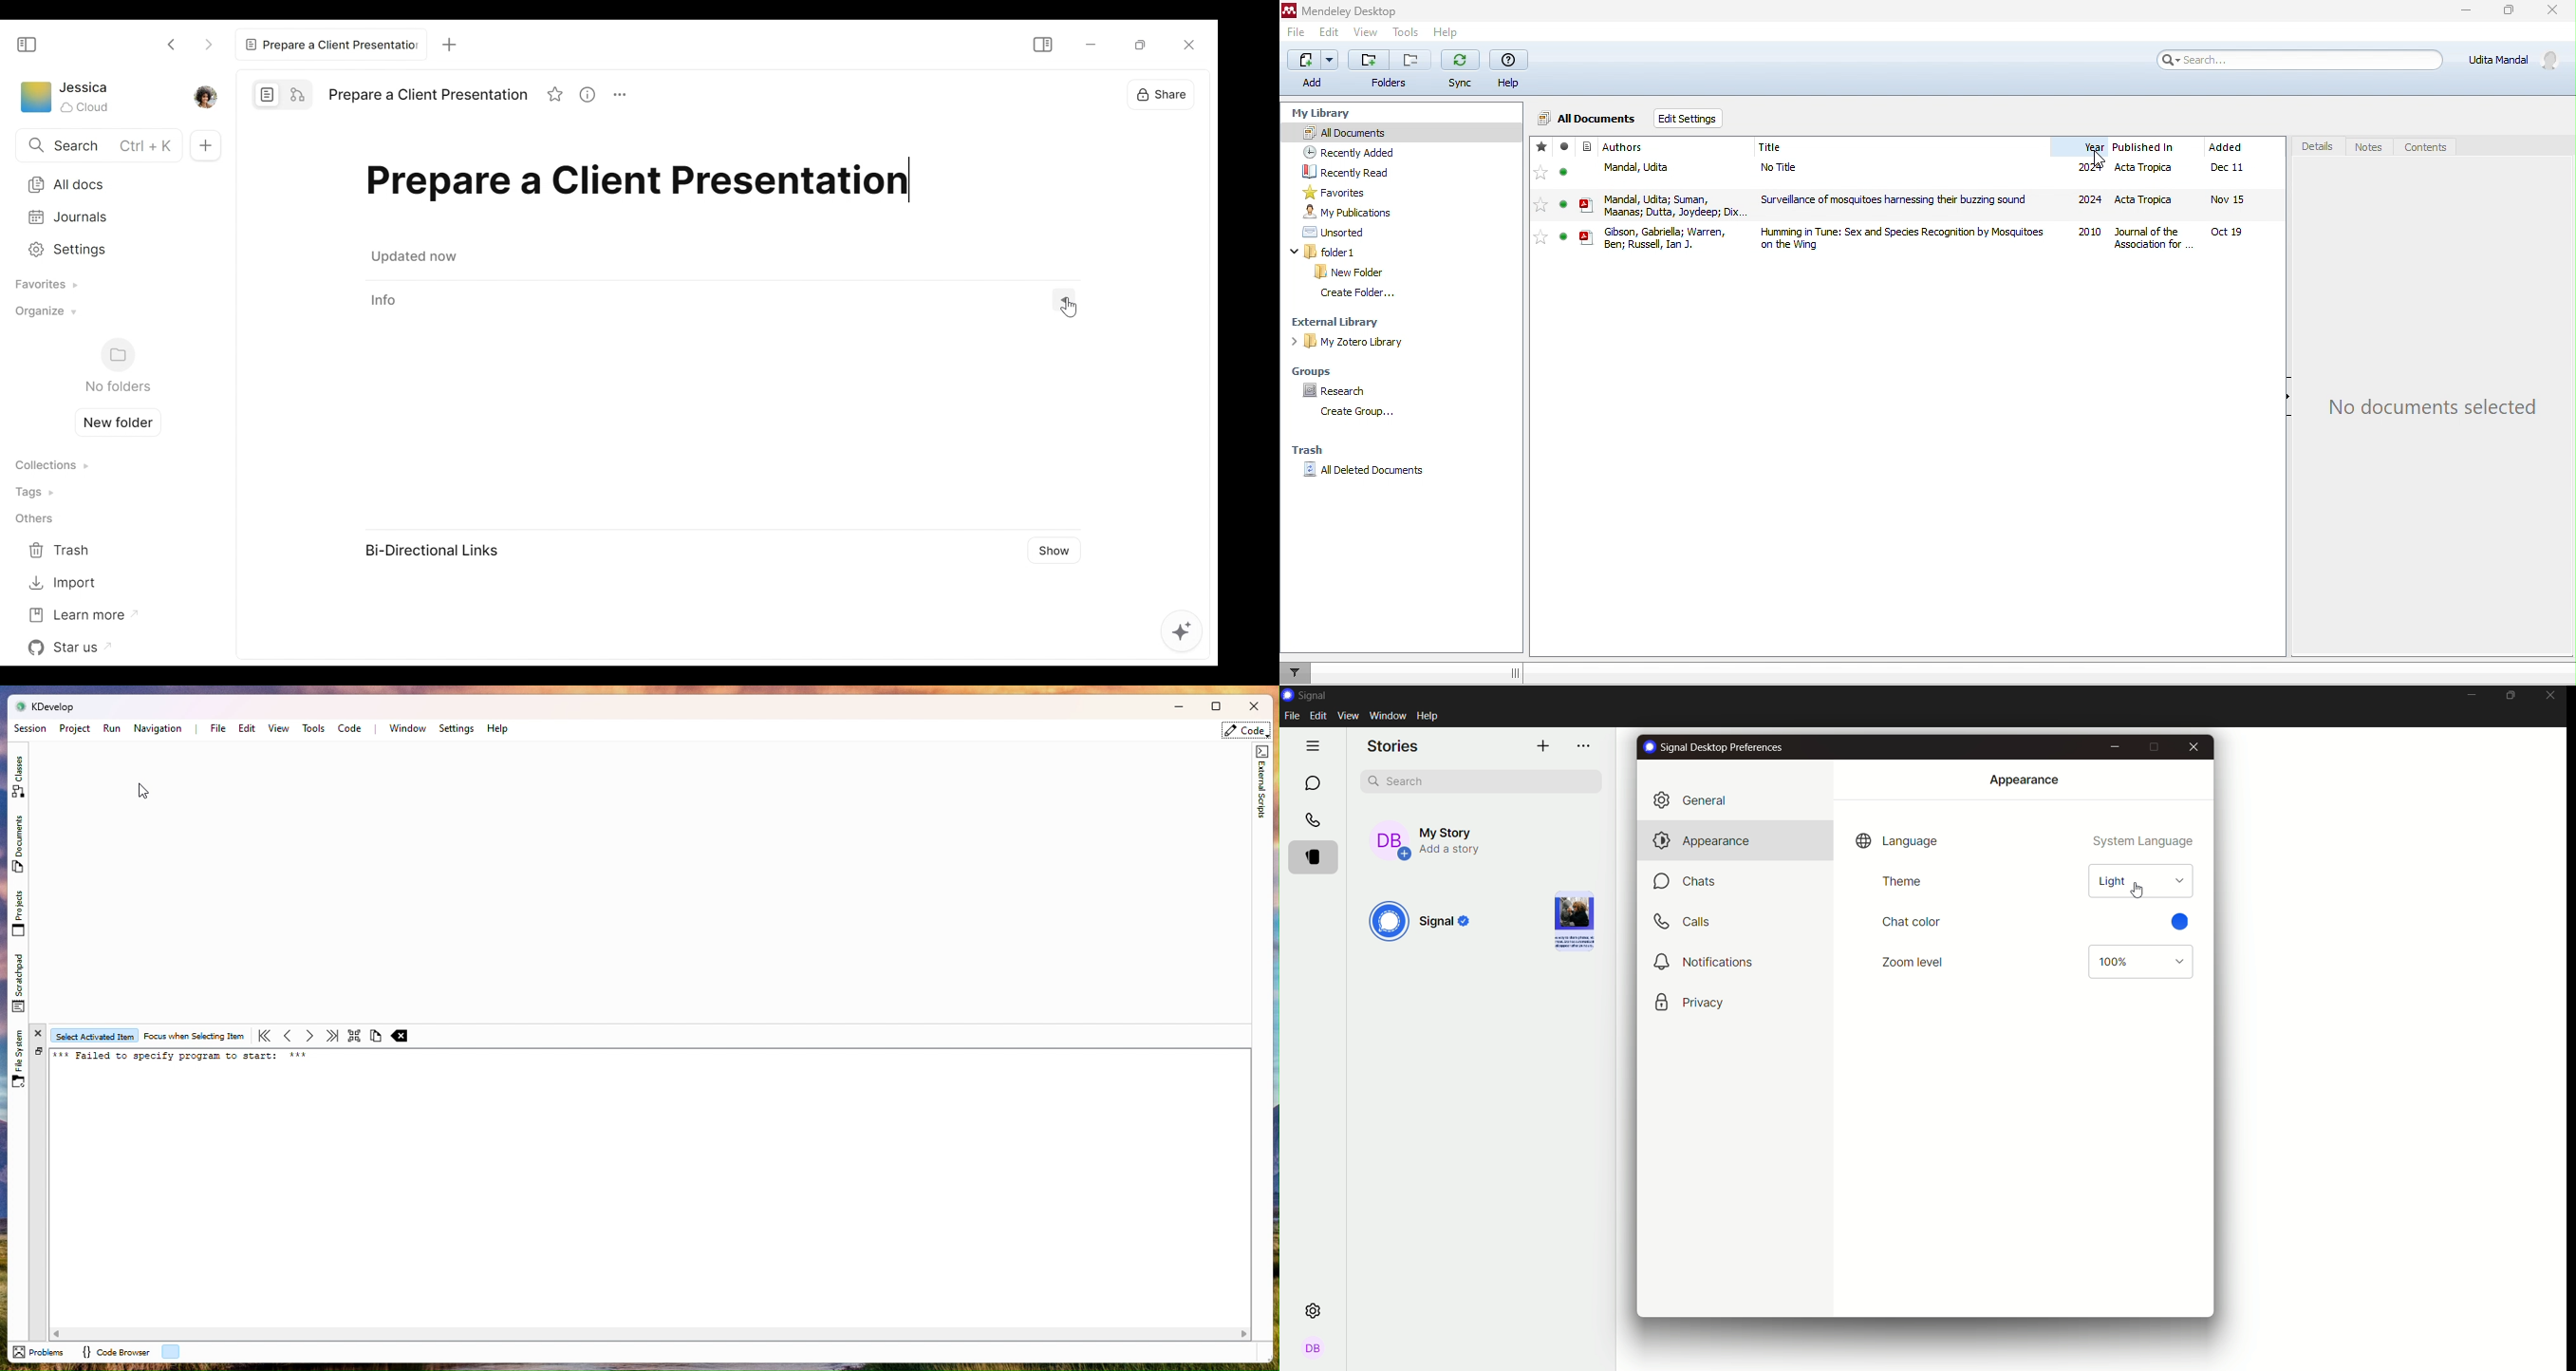  What do you see at coordinates (34, 520) in the screenshot?
I see `Others` at bounding box center [34, 520].